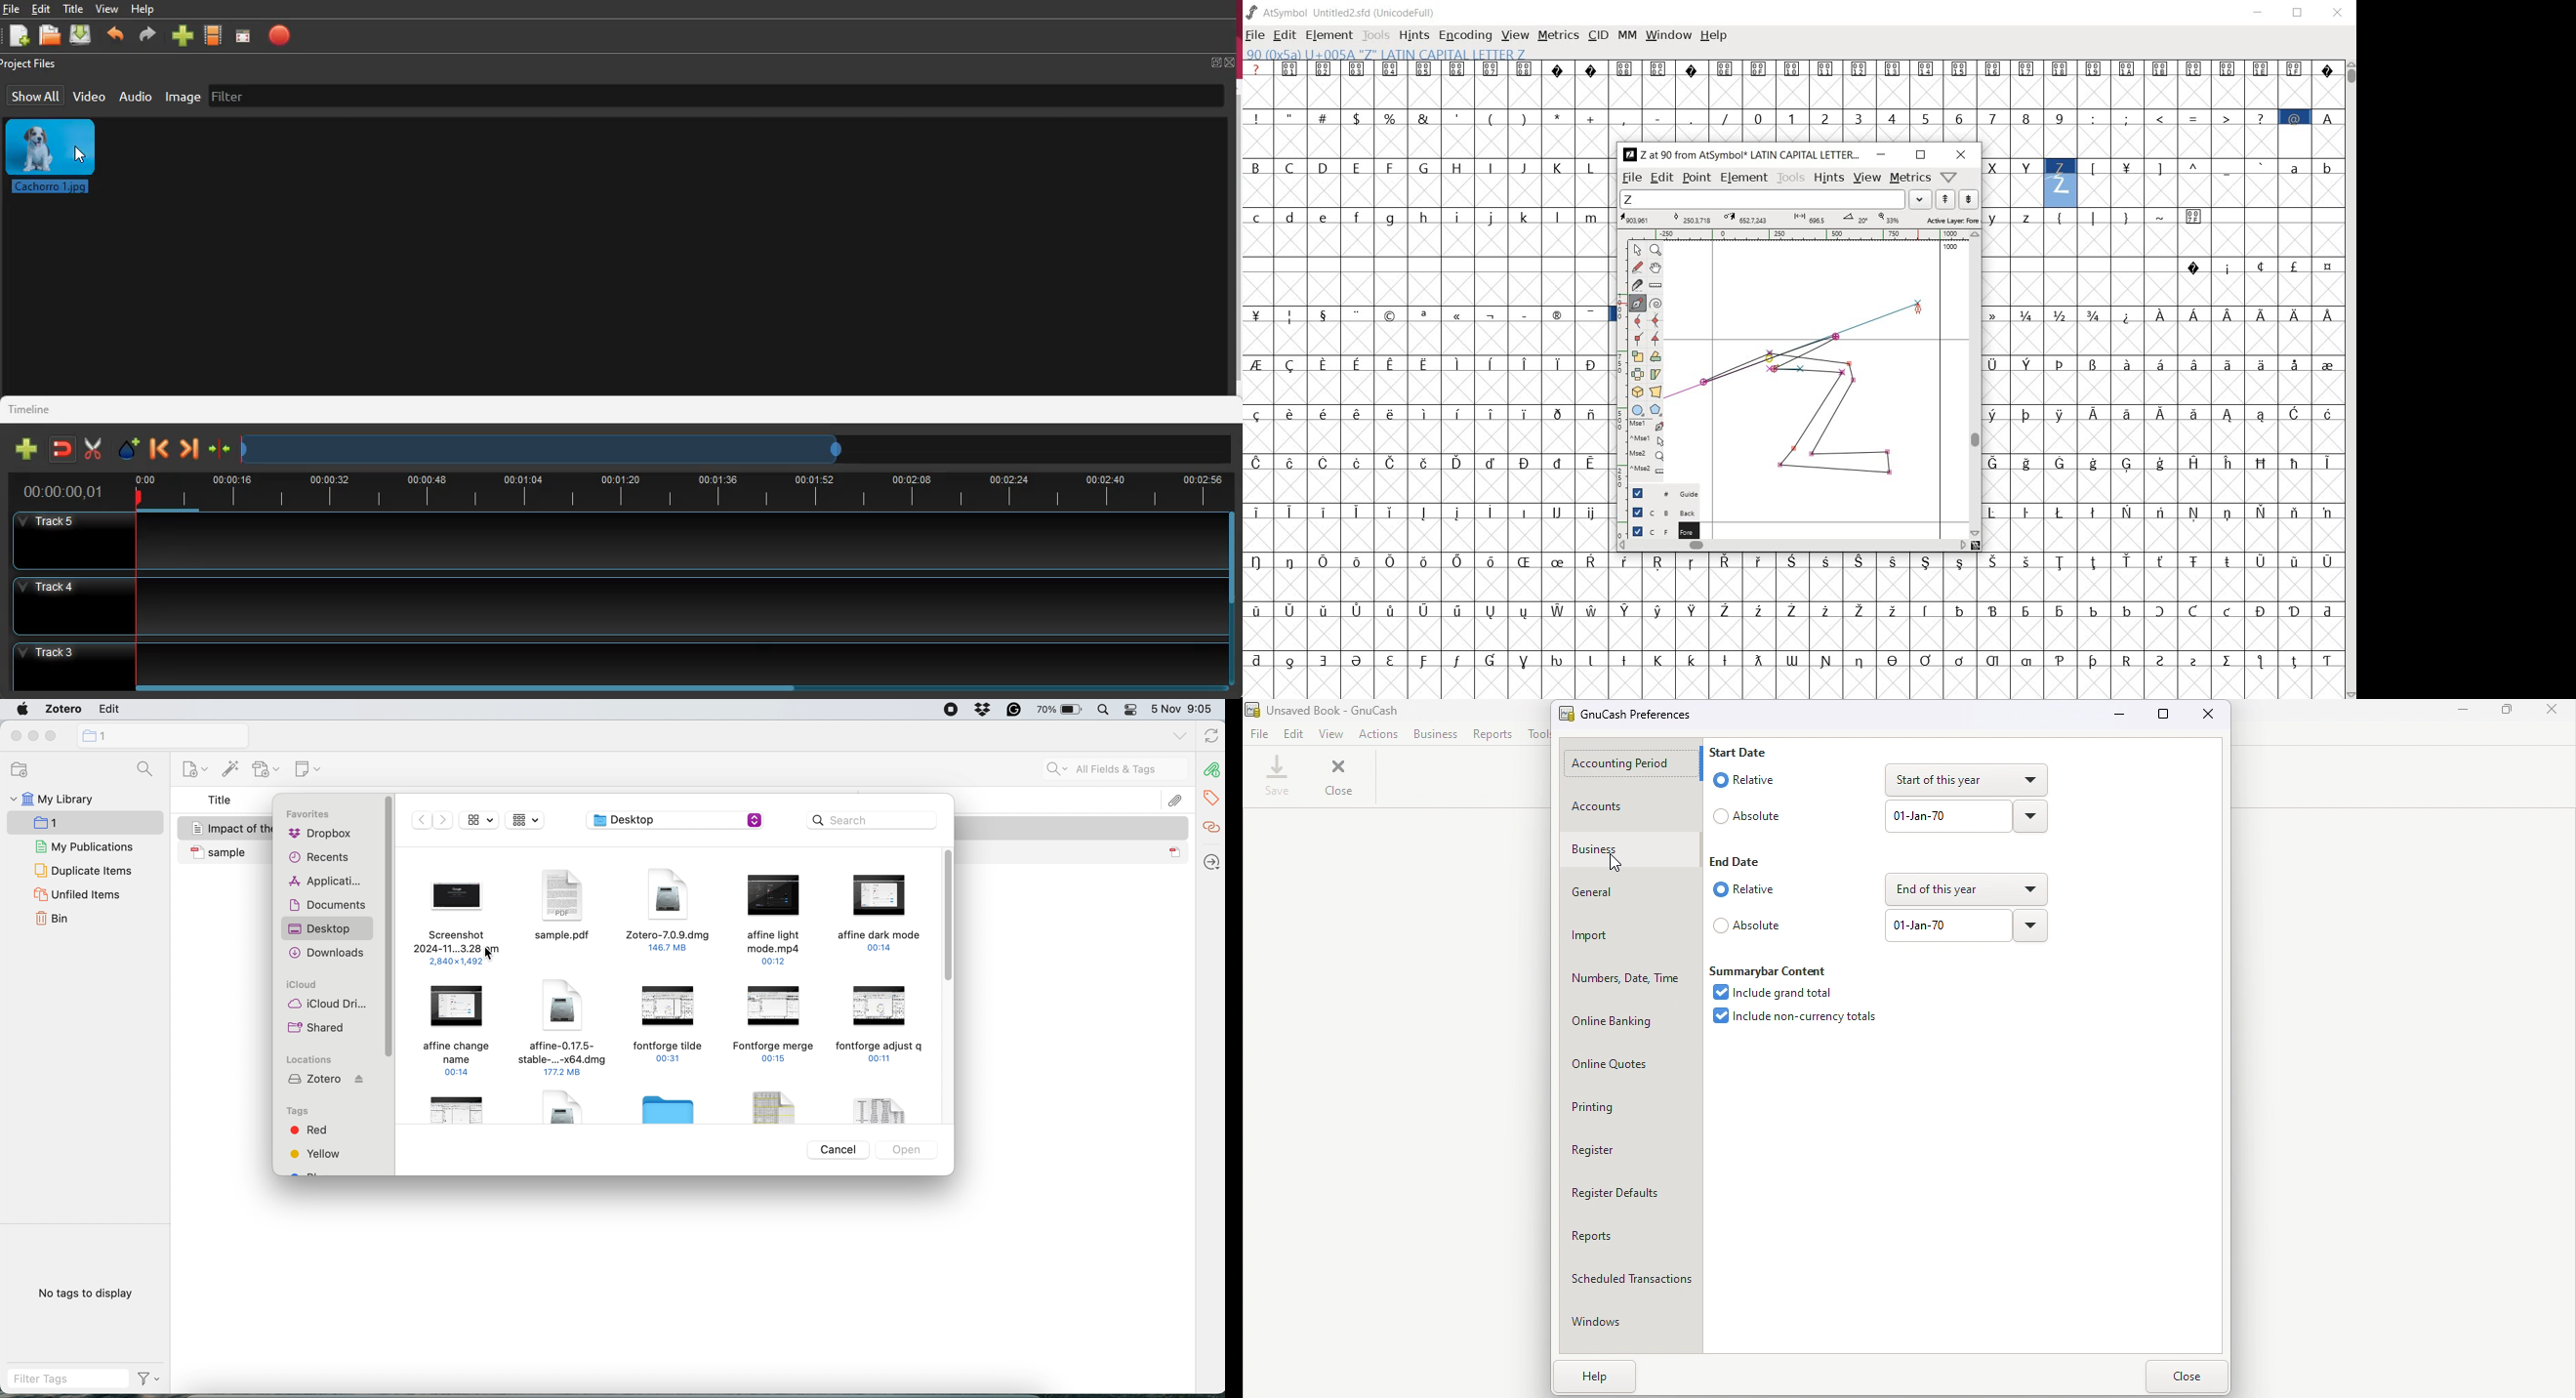 The image size is (2576, 1400). What do you see at coordinates (303, 1112) in the screenshot?
I see `tags` at bounding box center [303, 1112].